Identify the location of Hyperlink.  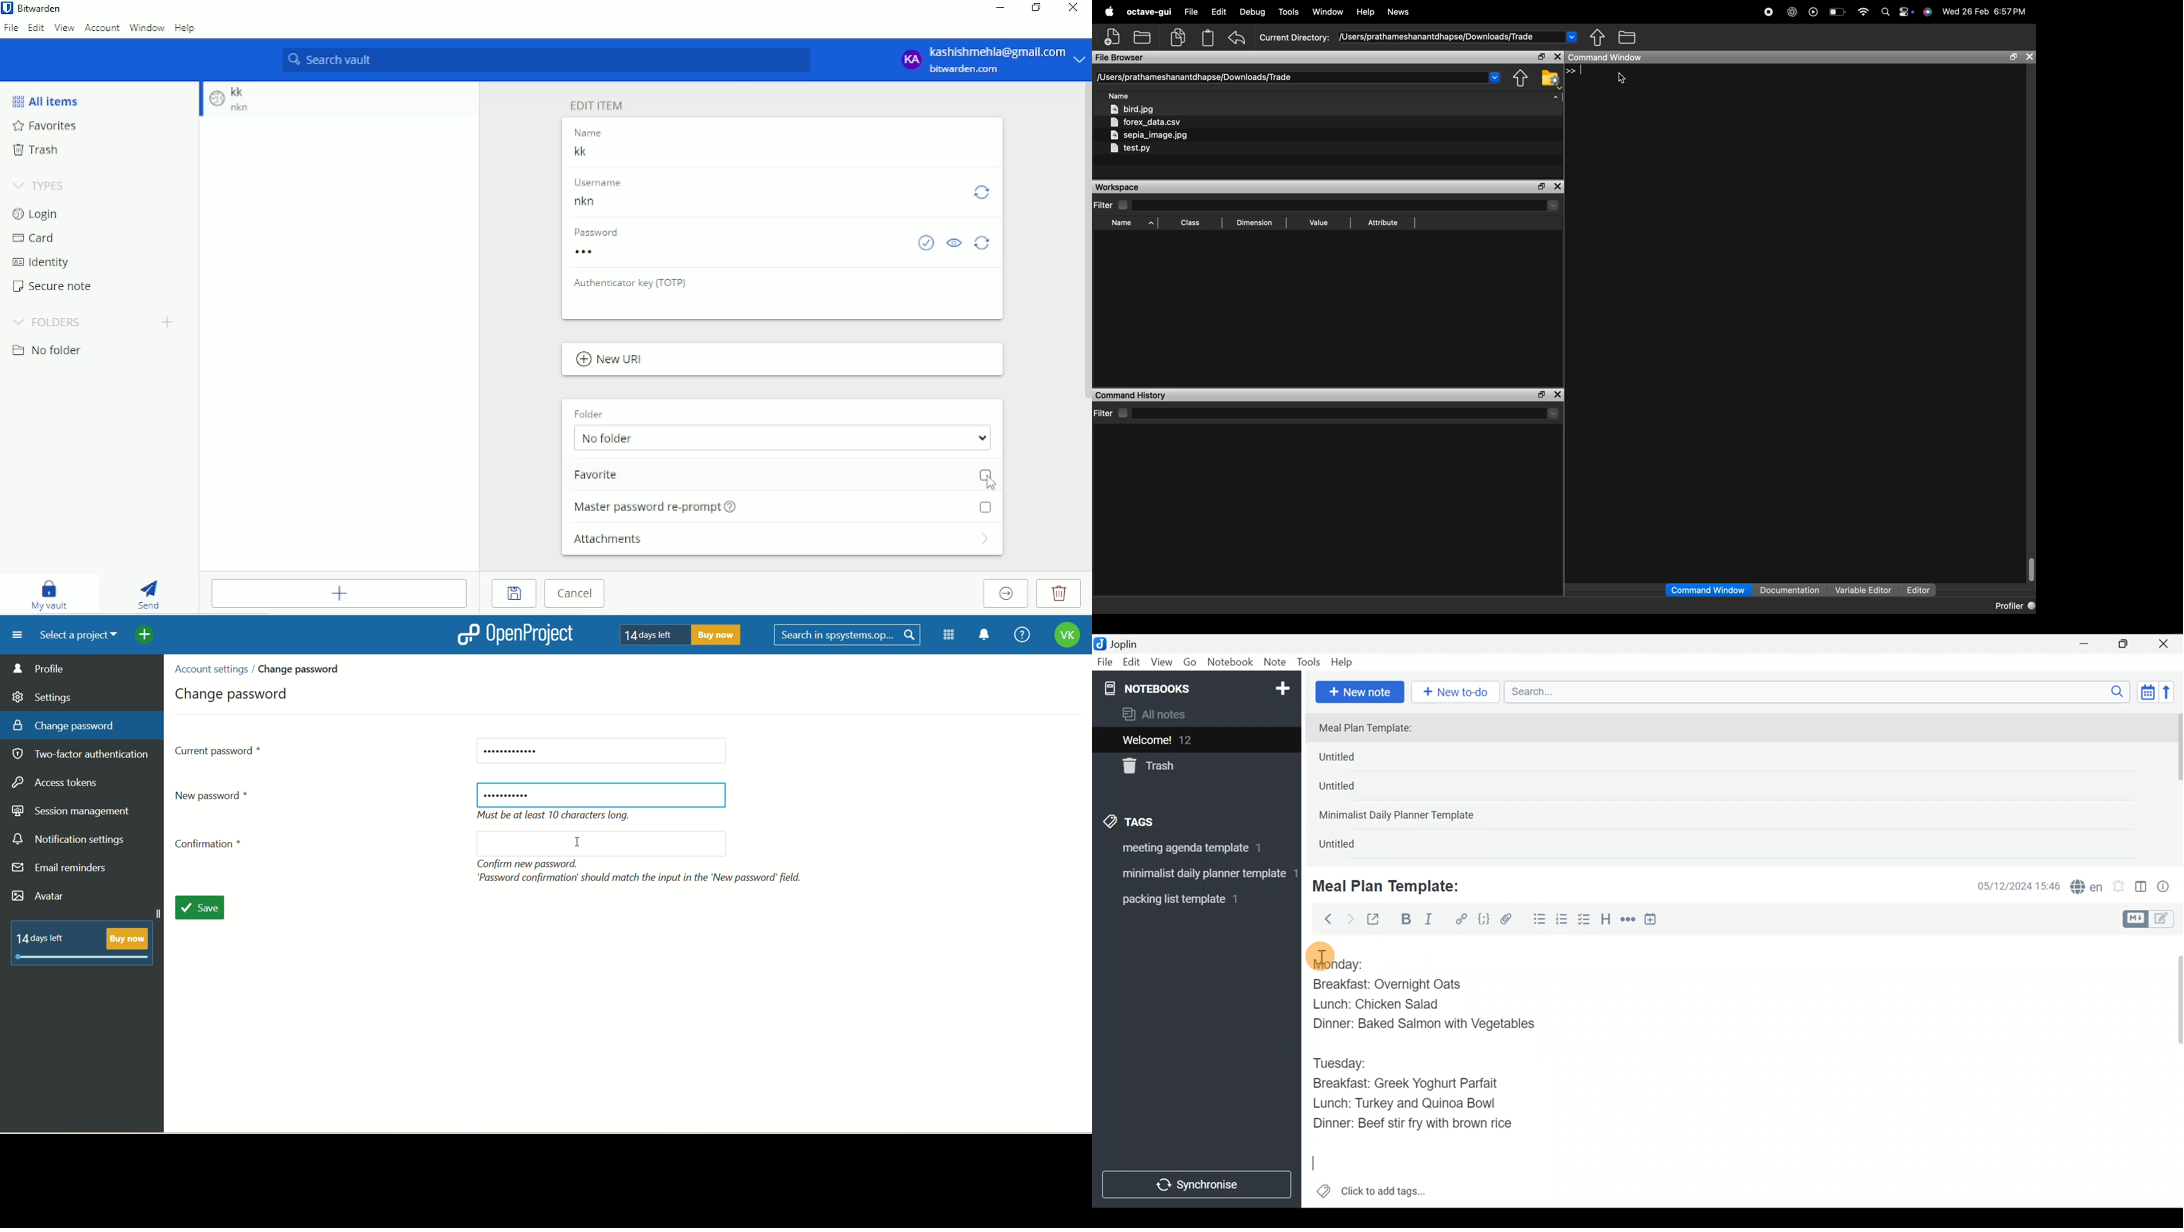
(1462, 919).